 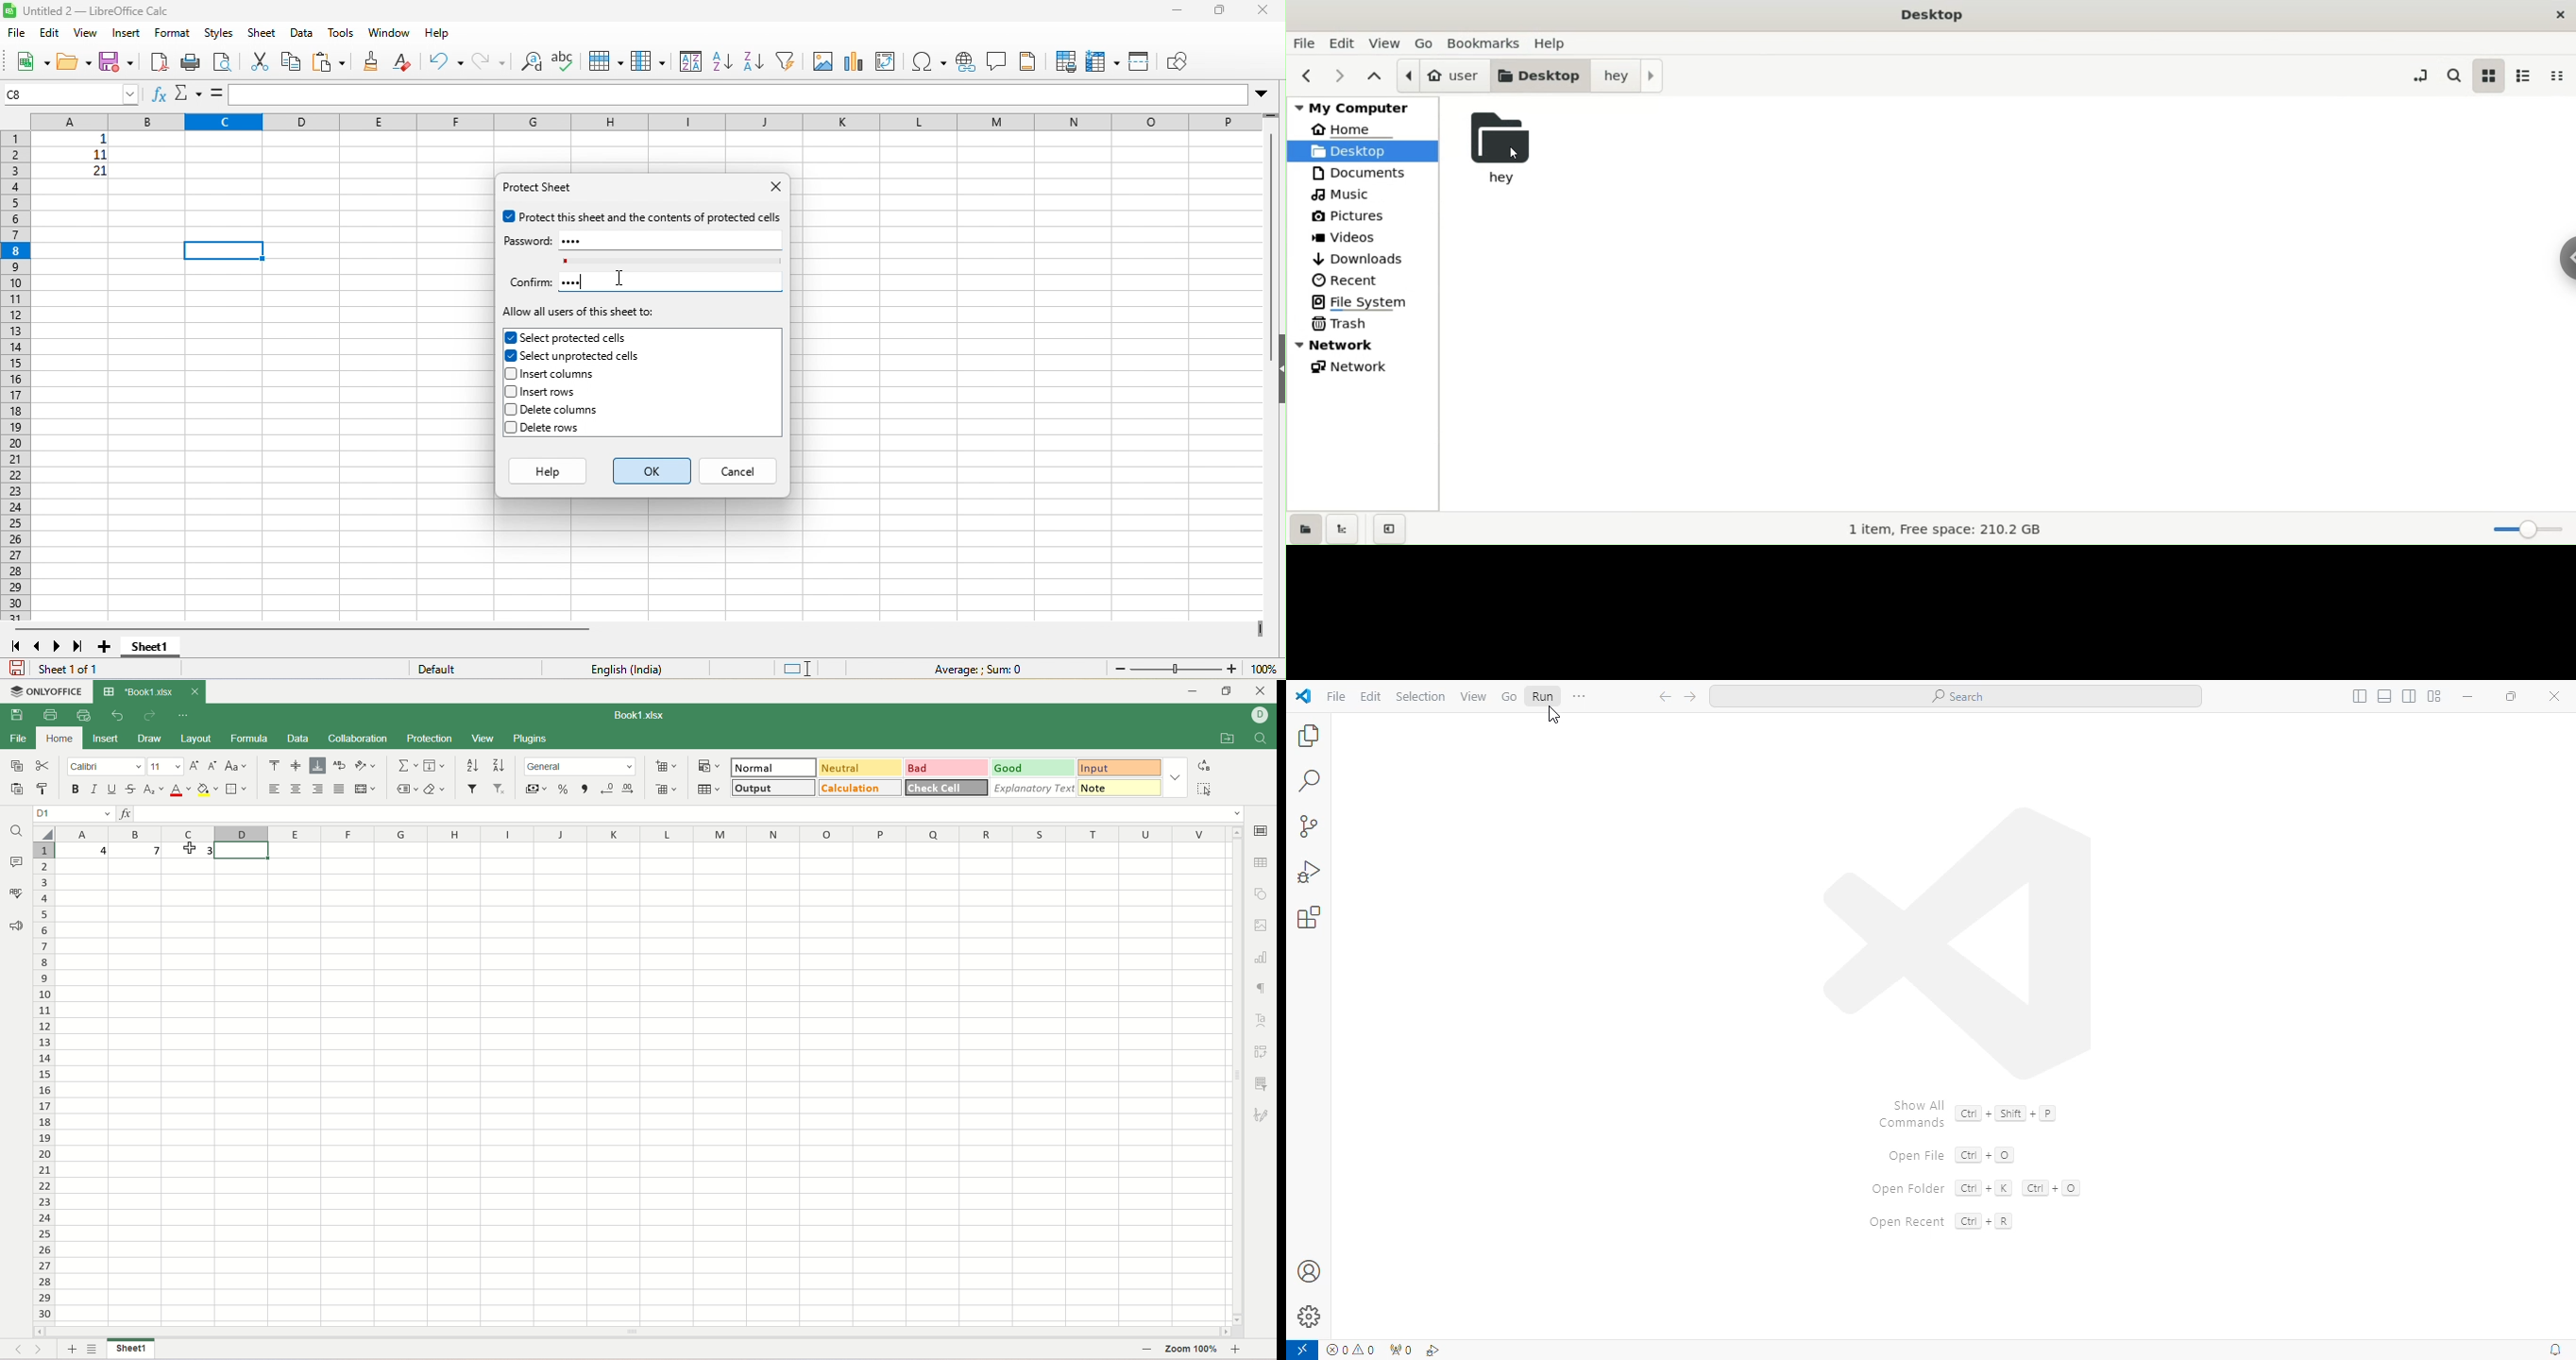 What do you see at coordinates (149, 739) in the screenshot?
I see `draw` at bounding box center [149, 739].